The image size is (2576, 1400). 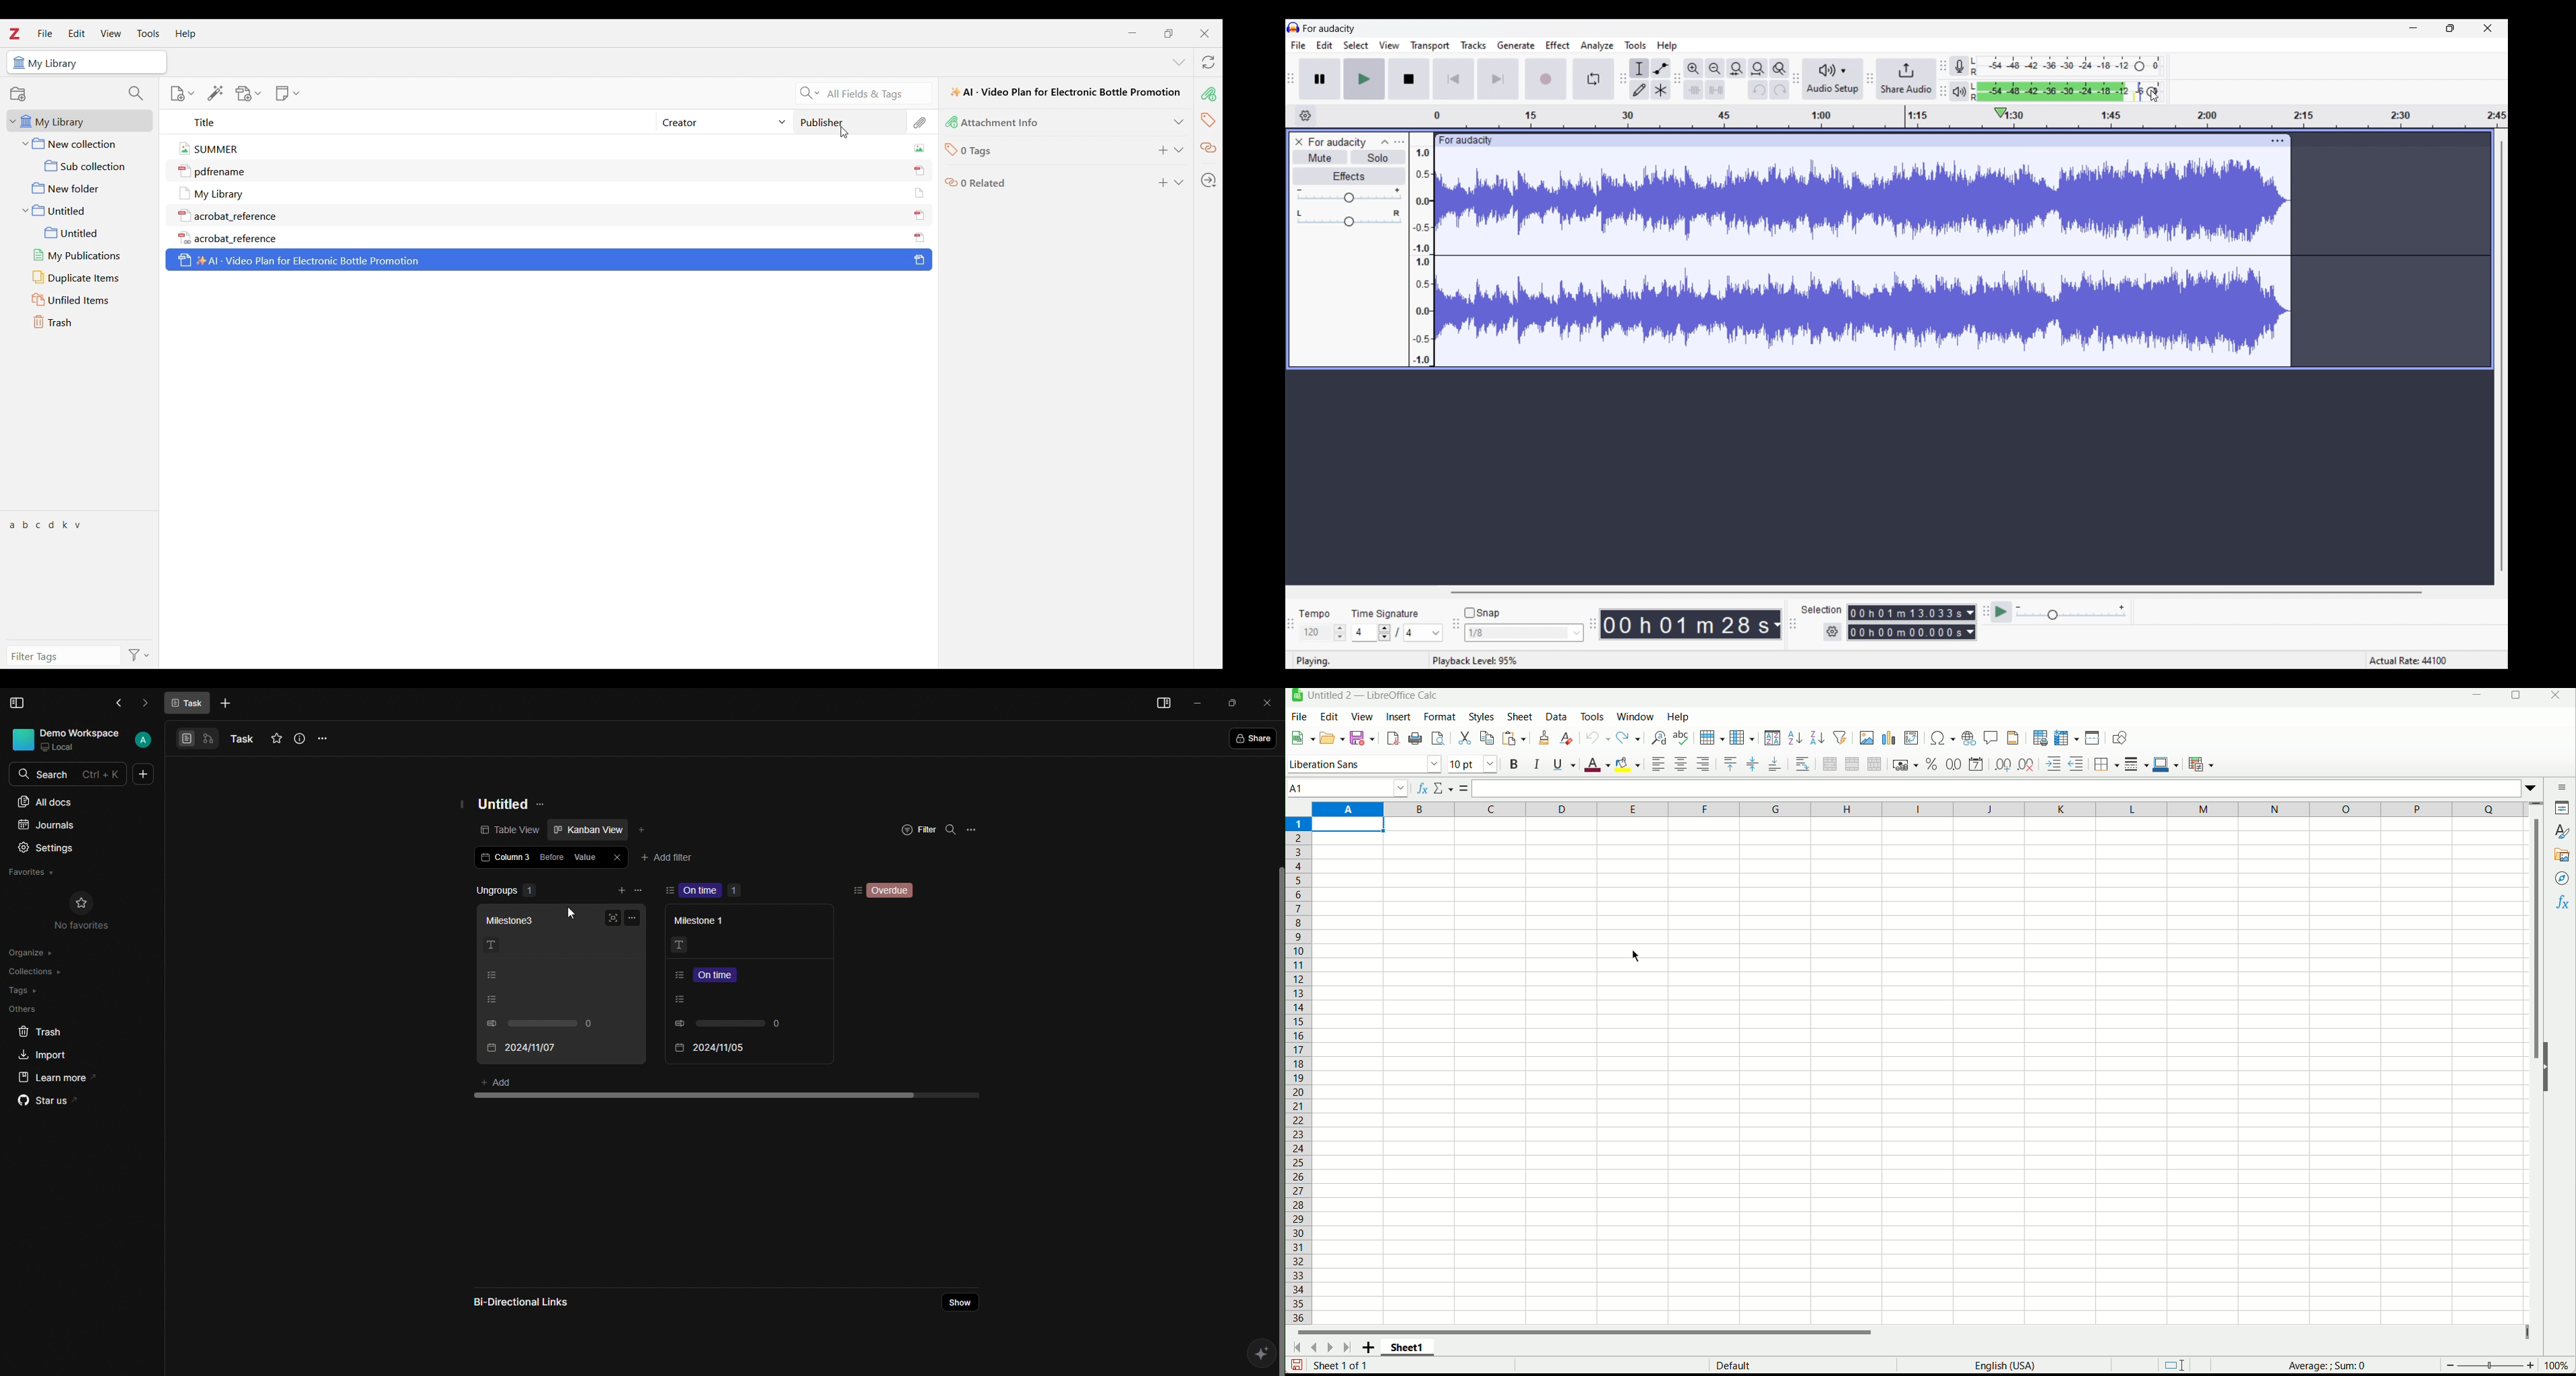 I want to click on Playback level changed, so click(x=2071, y=91).